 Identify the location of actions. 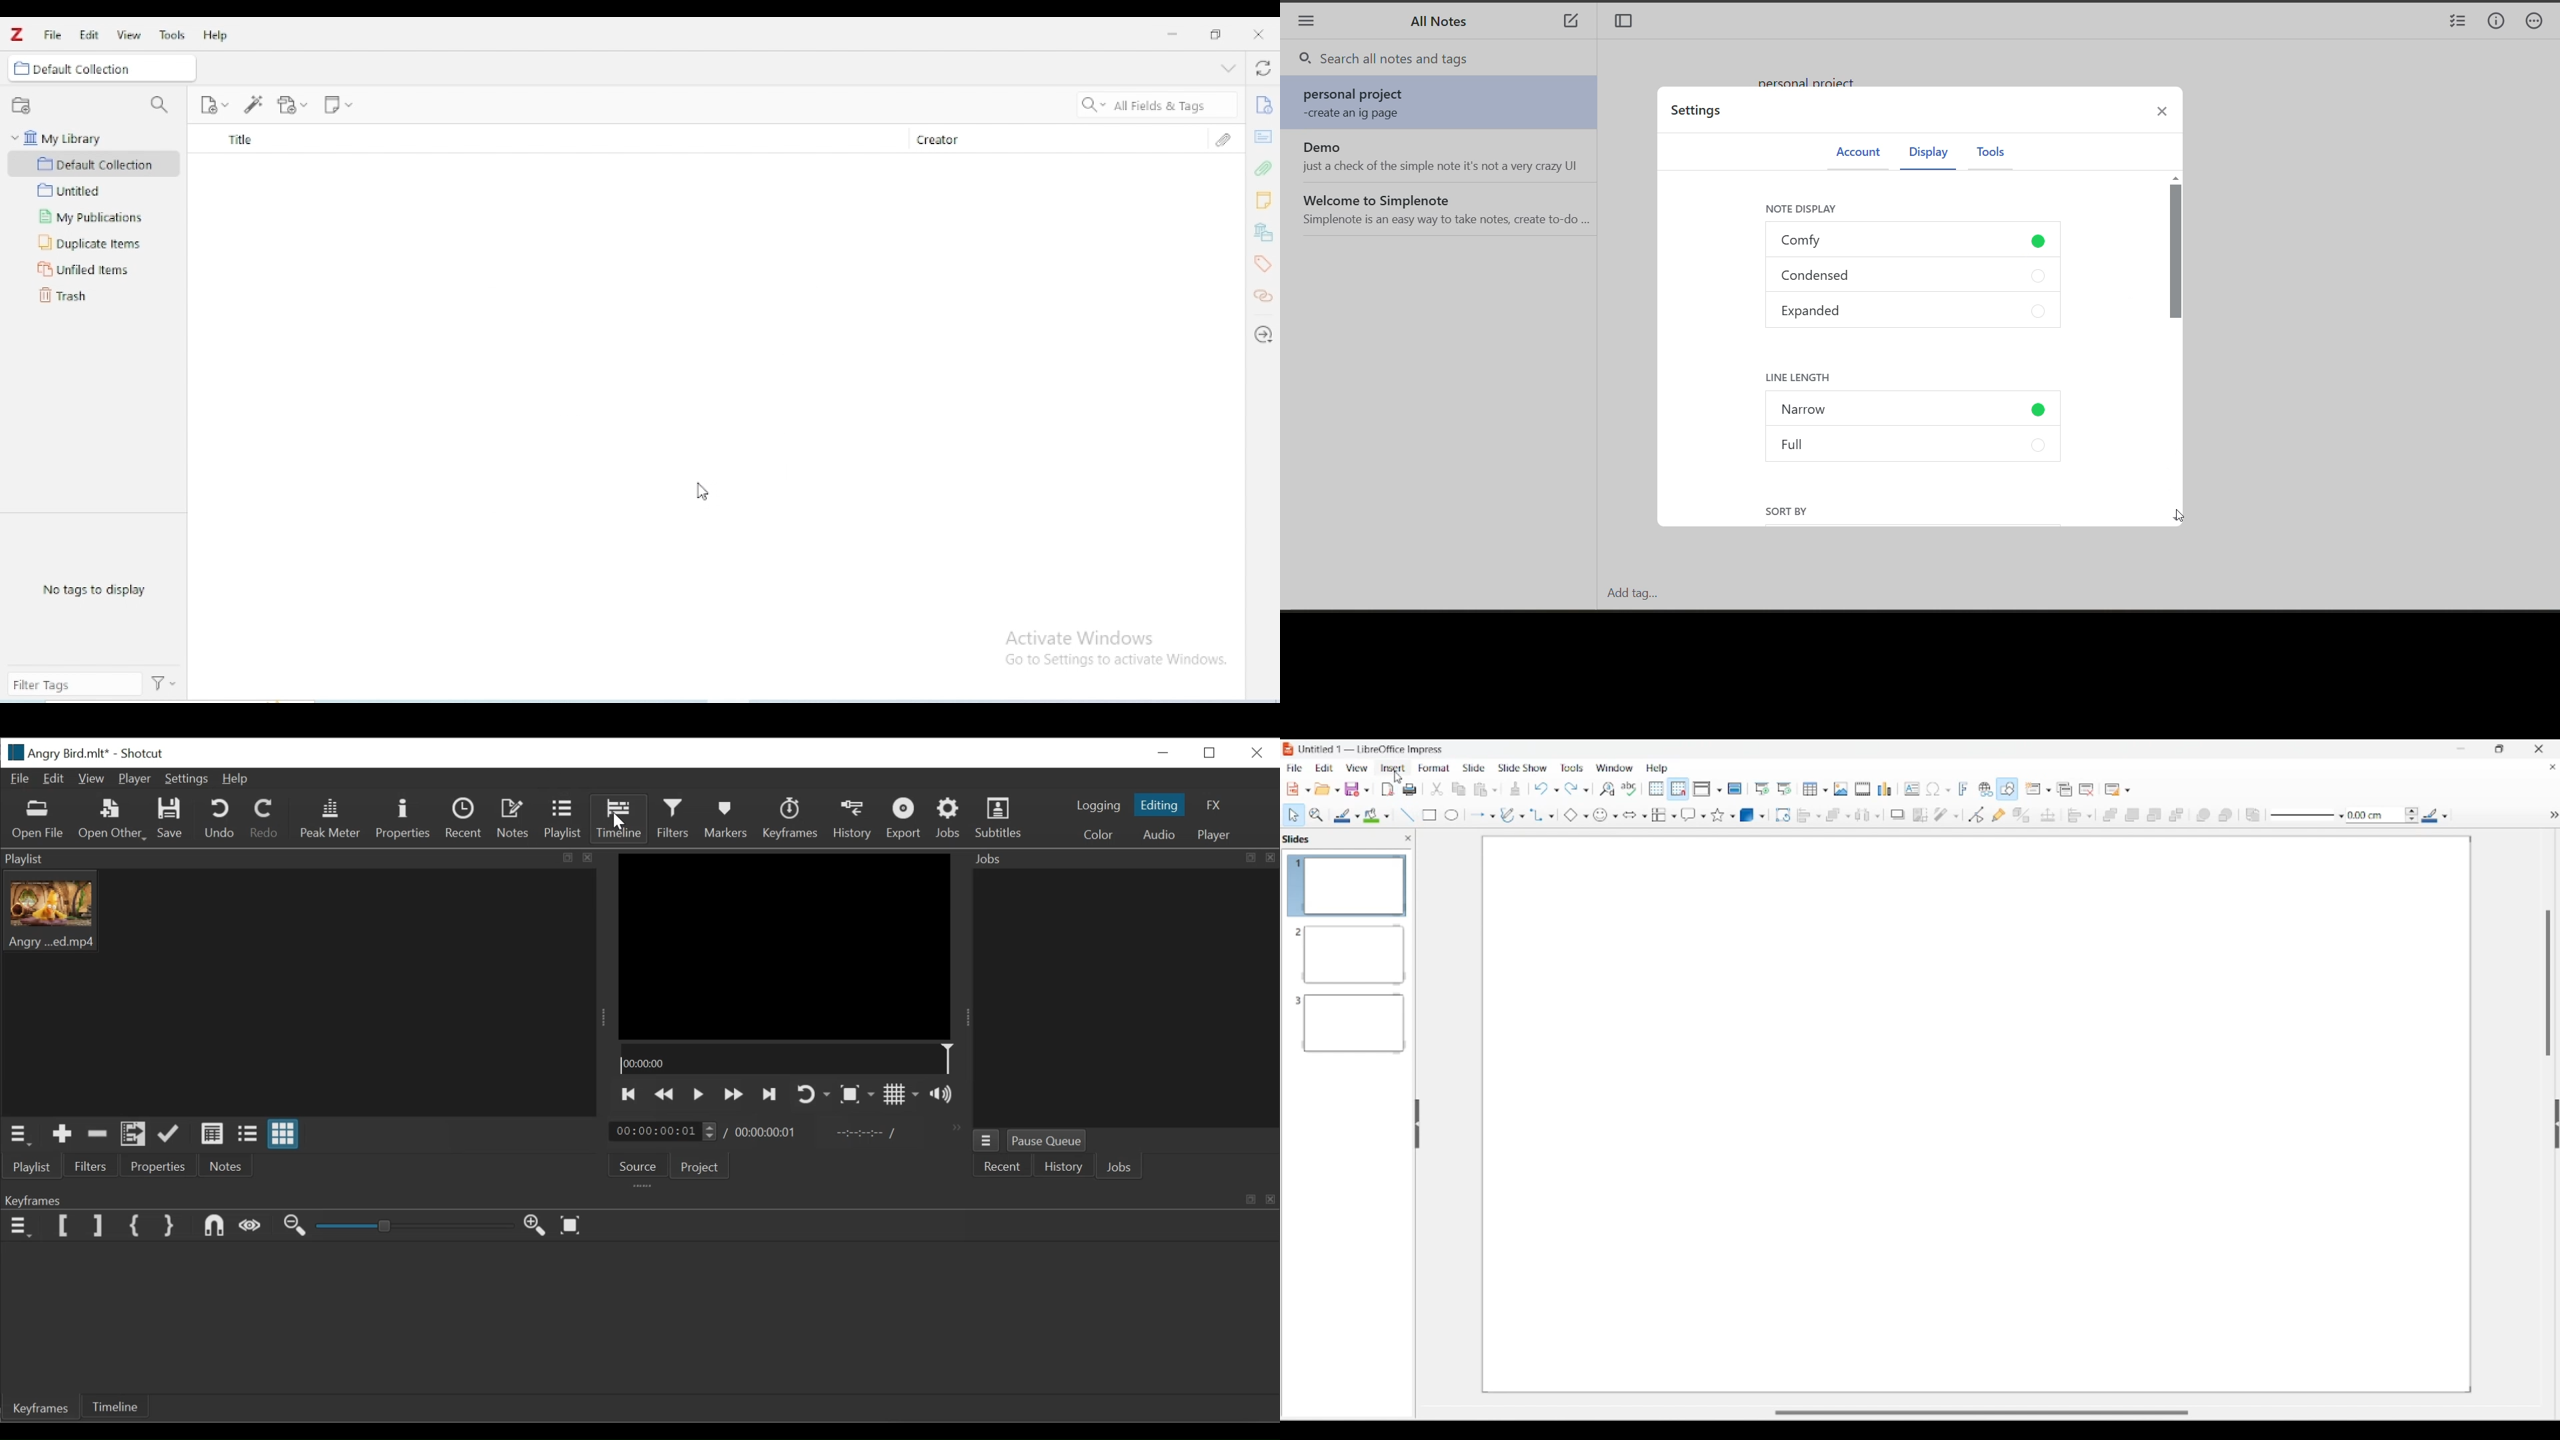
(166, 684).